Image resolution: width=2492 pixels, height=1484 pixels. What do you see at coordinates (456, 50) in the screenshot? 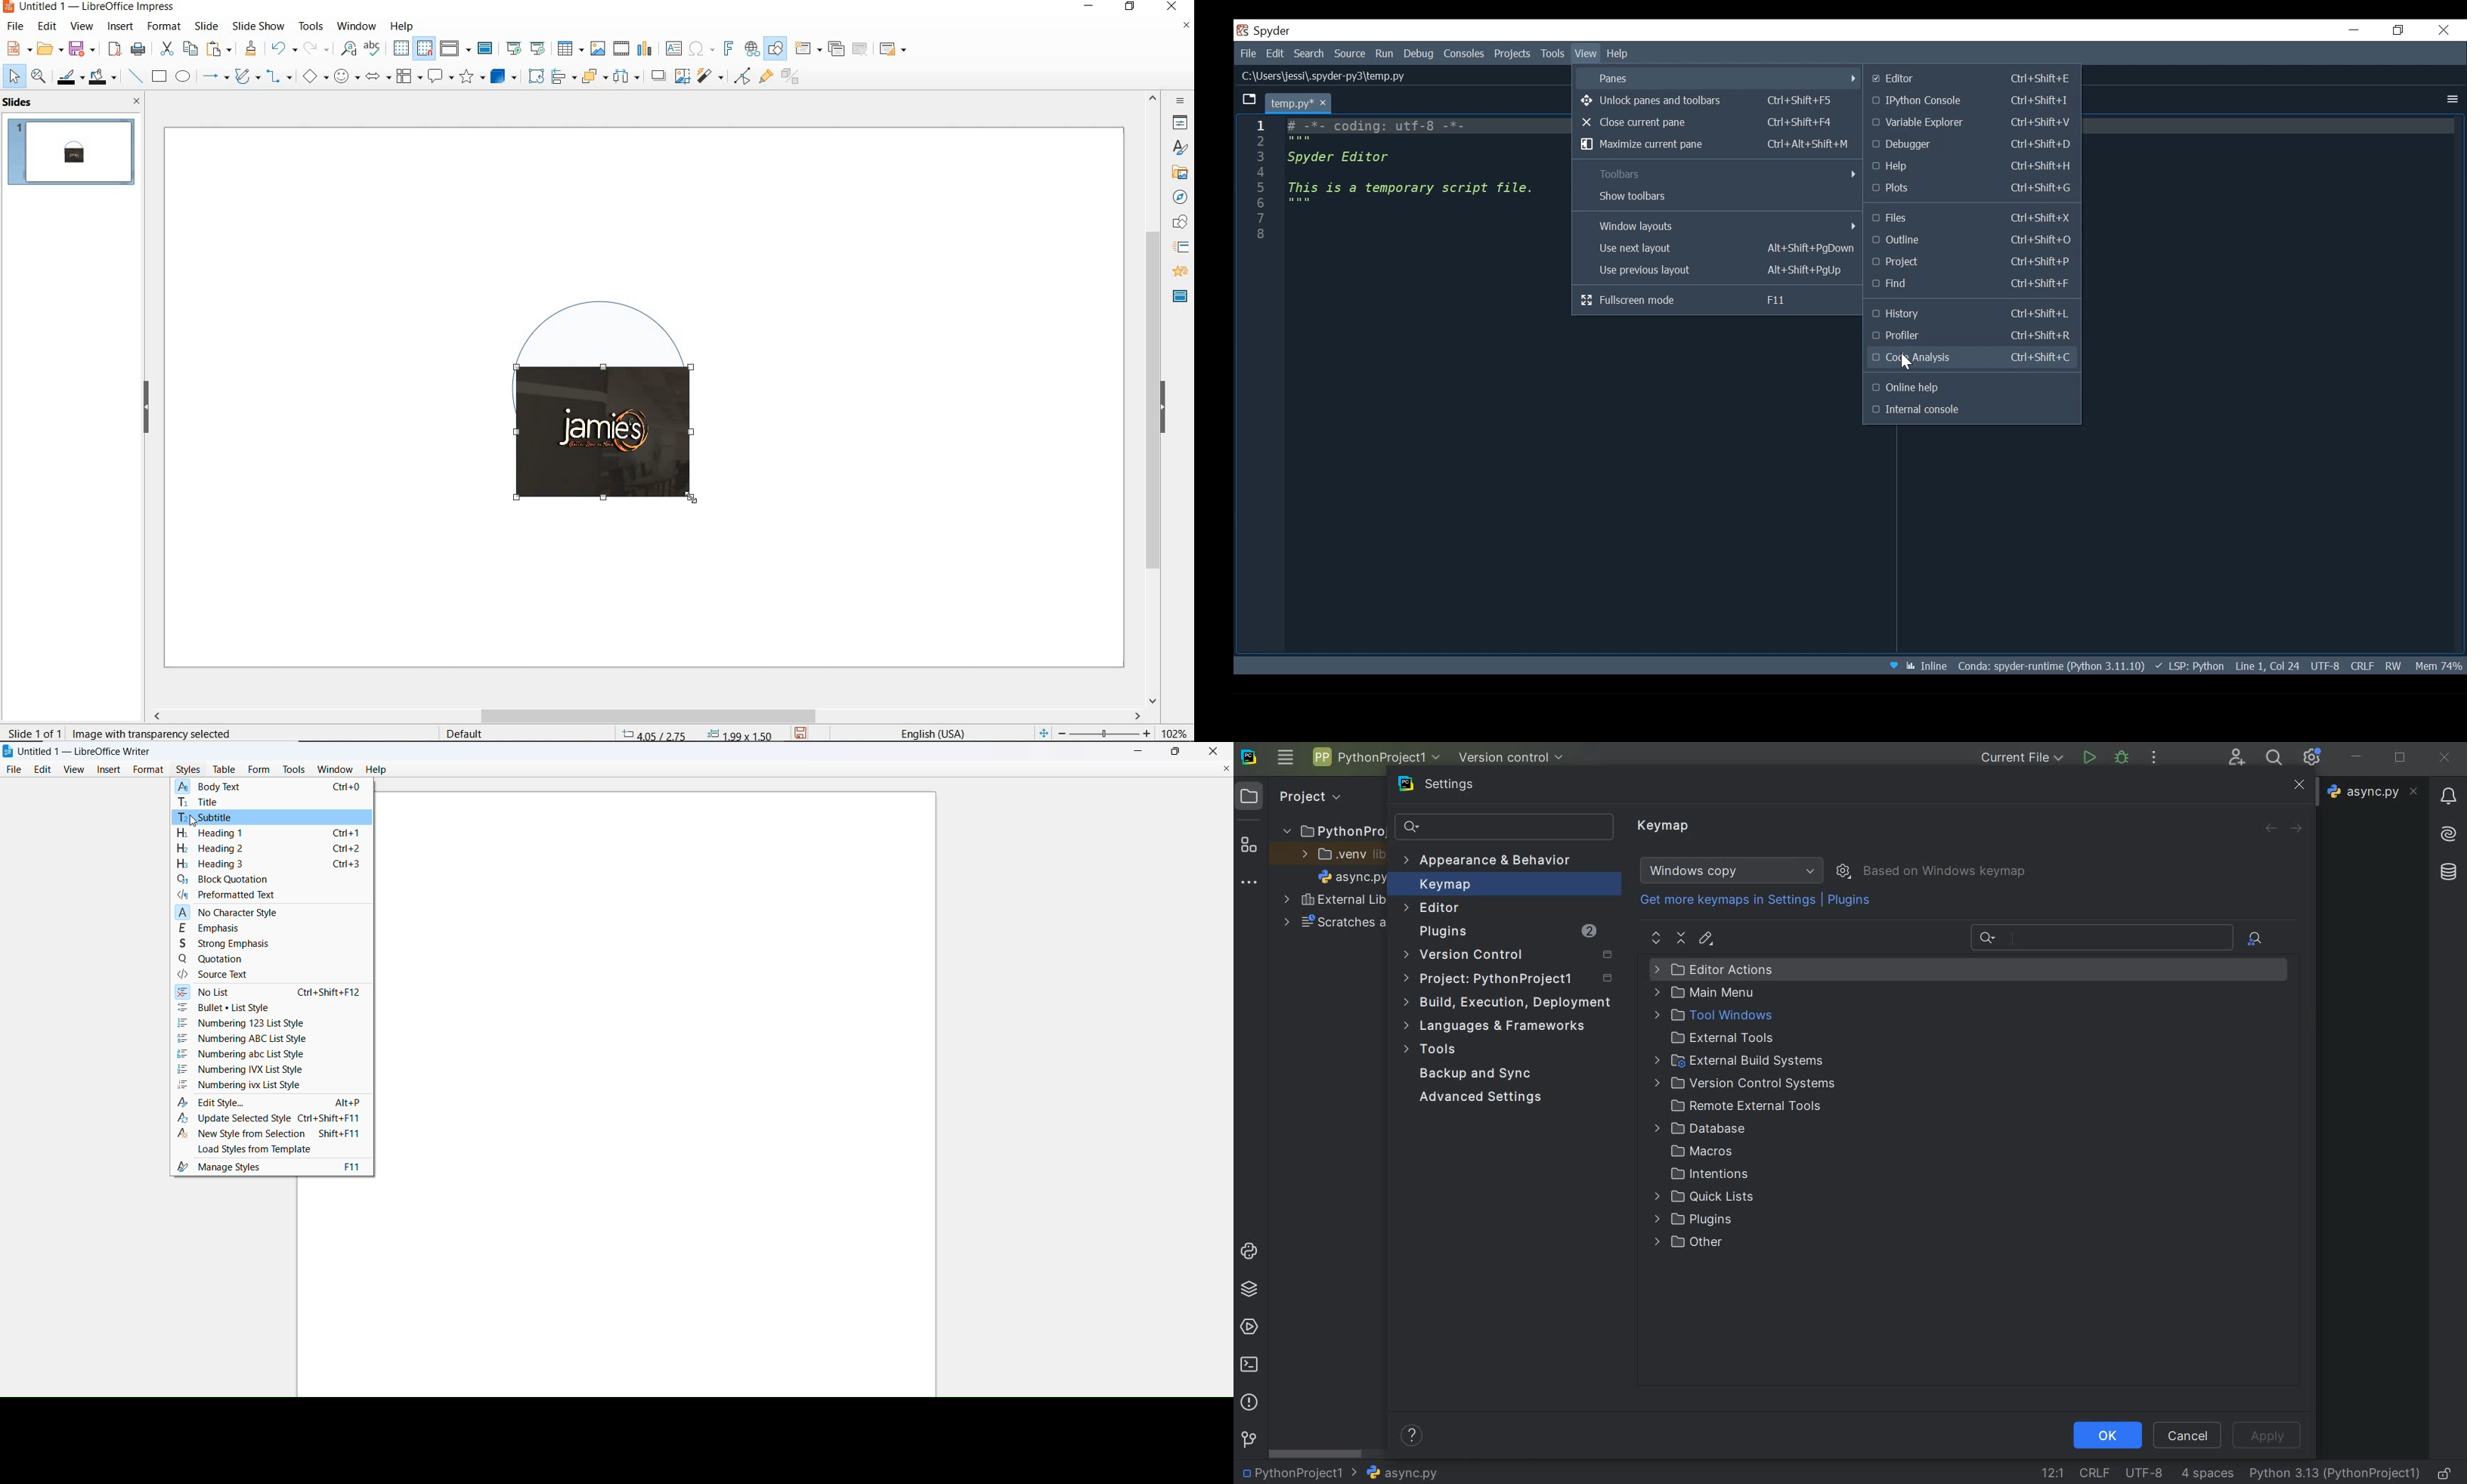
I see `display views` at bounding box center [456, 50].